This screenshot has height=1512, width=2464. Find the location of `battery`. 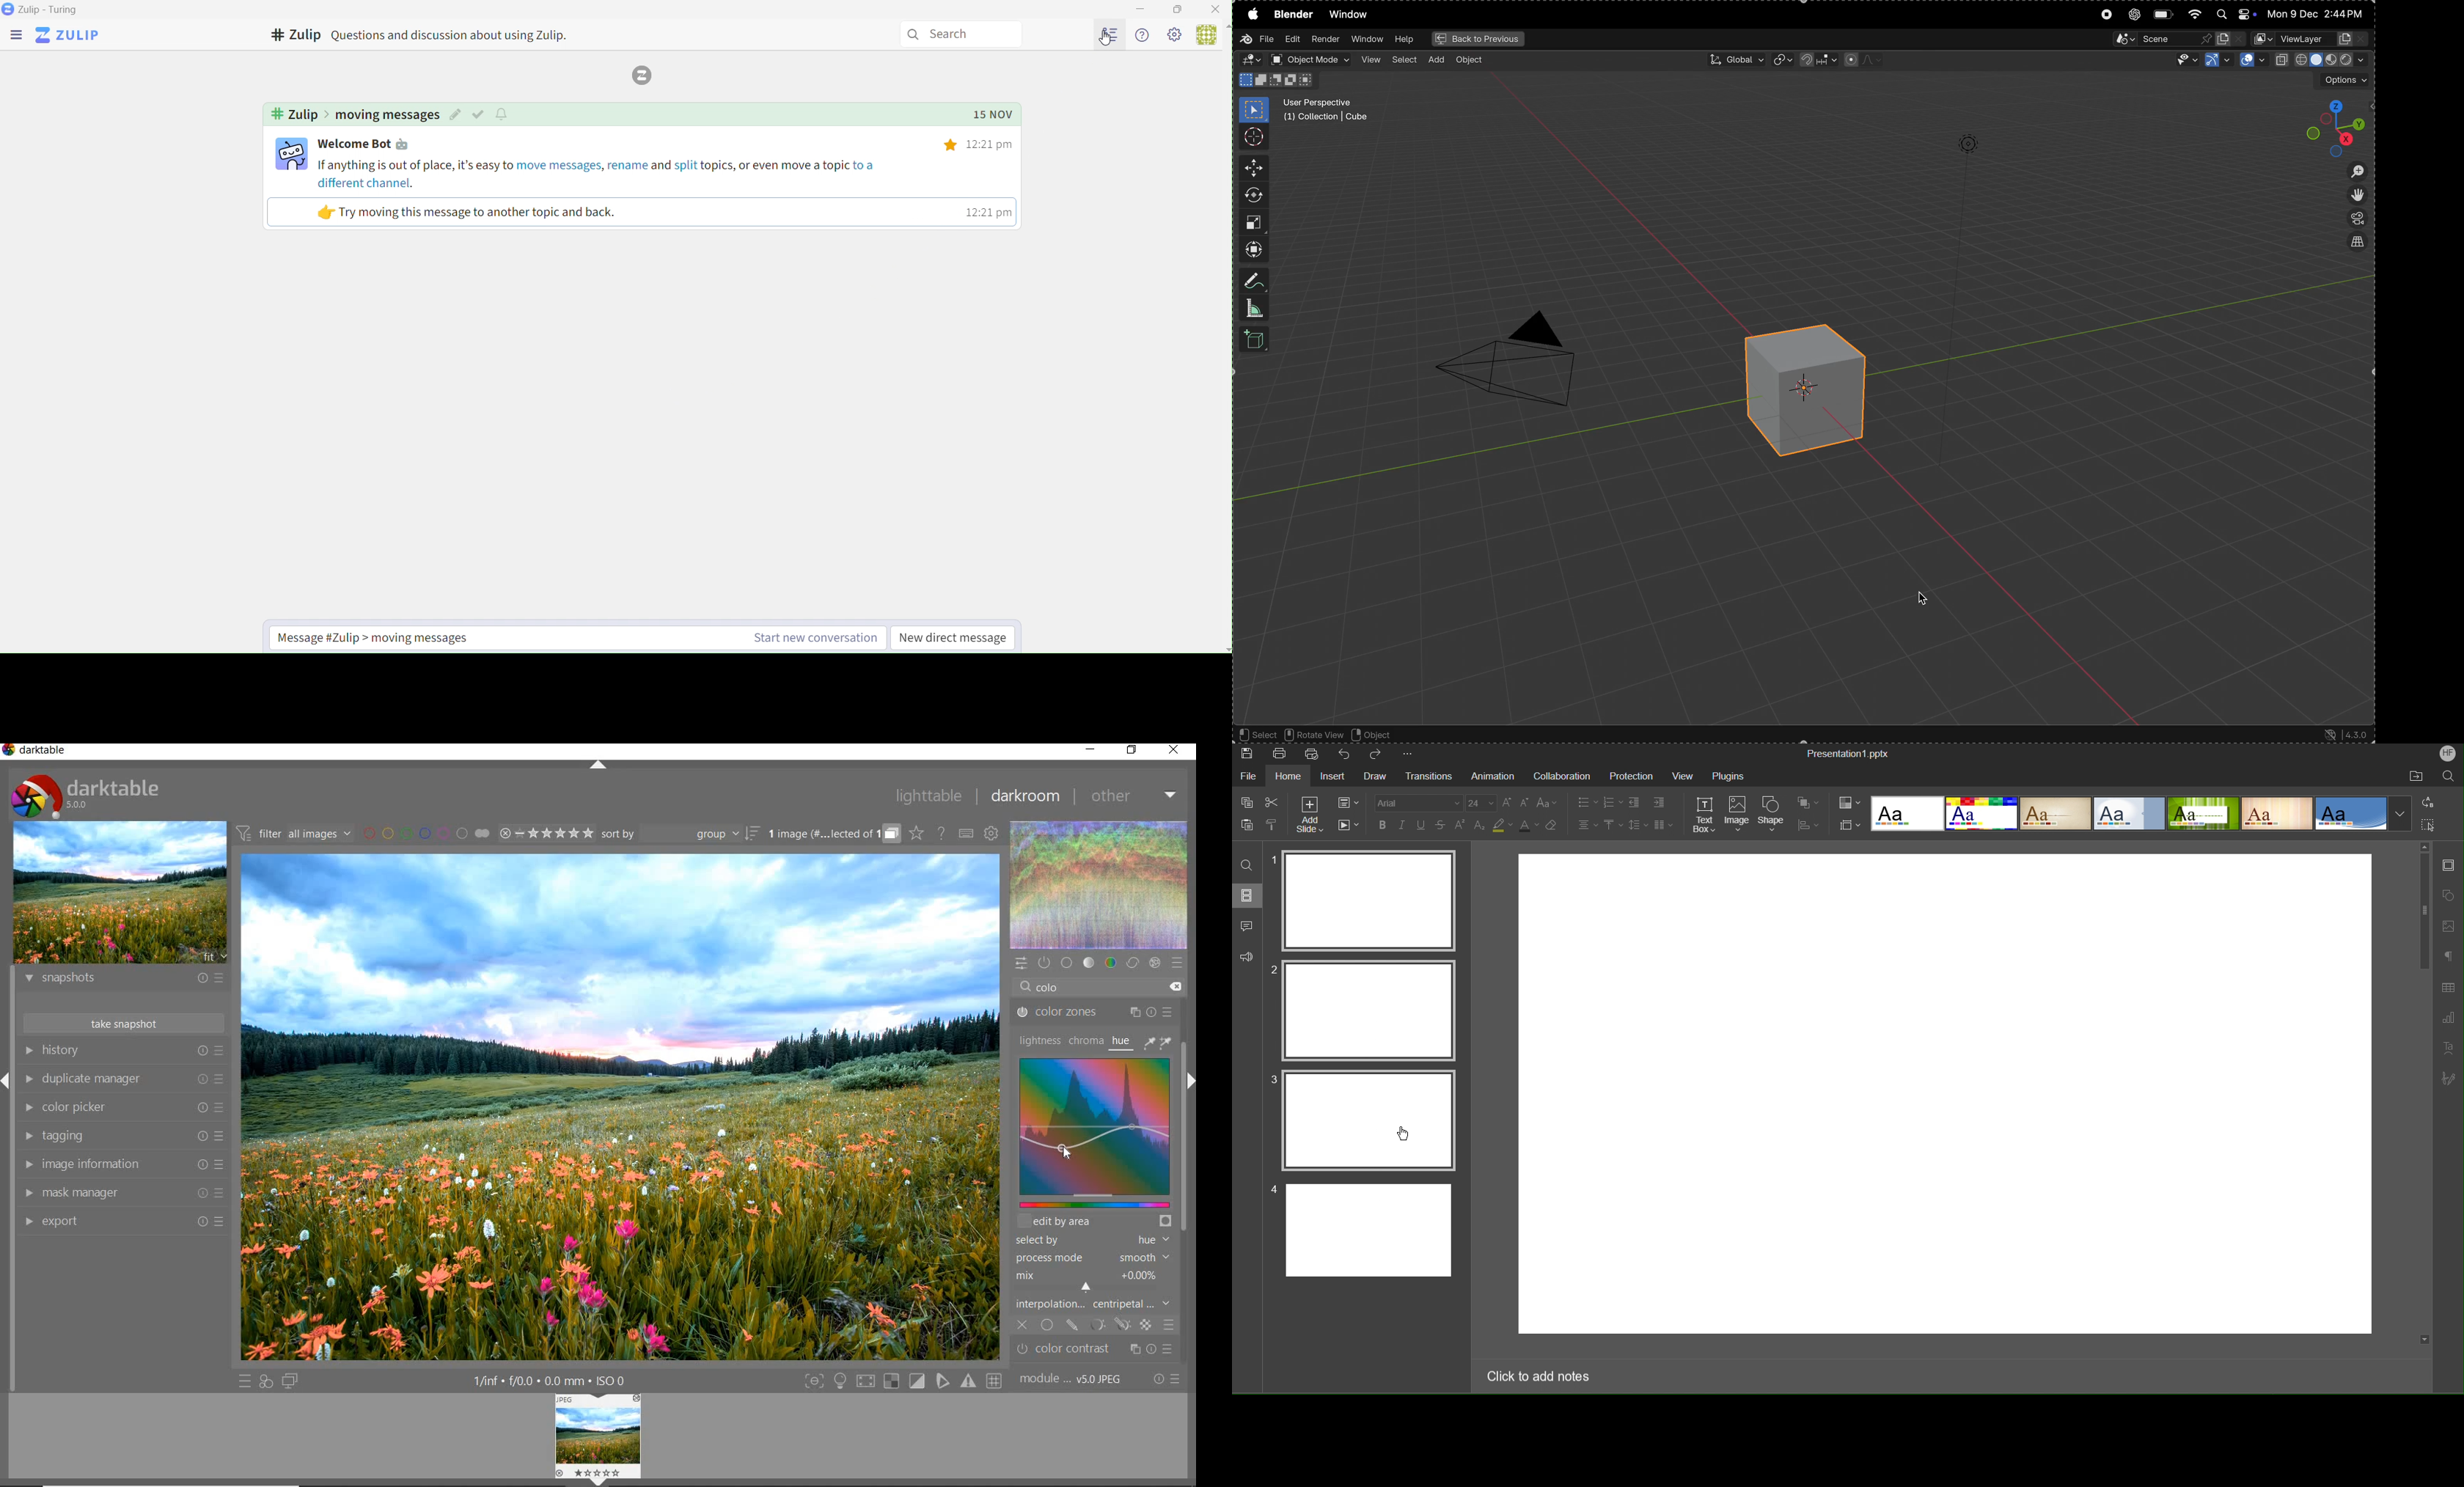

battery is located at coordinates (2164, 15).